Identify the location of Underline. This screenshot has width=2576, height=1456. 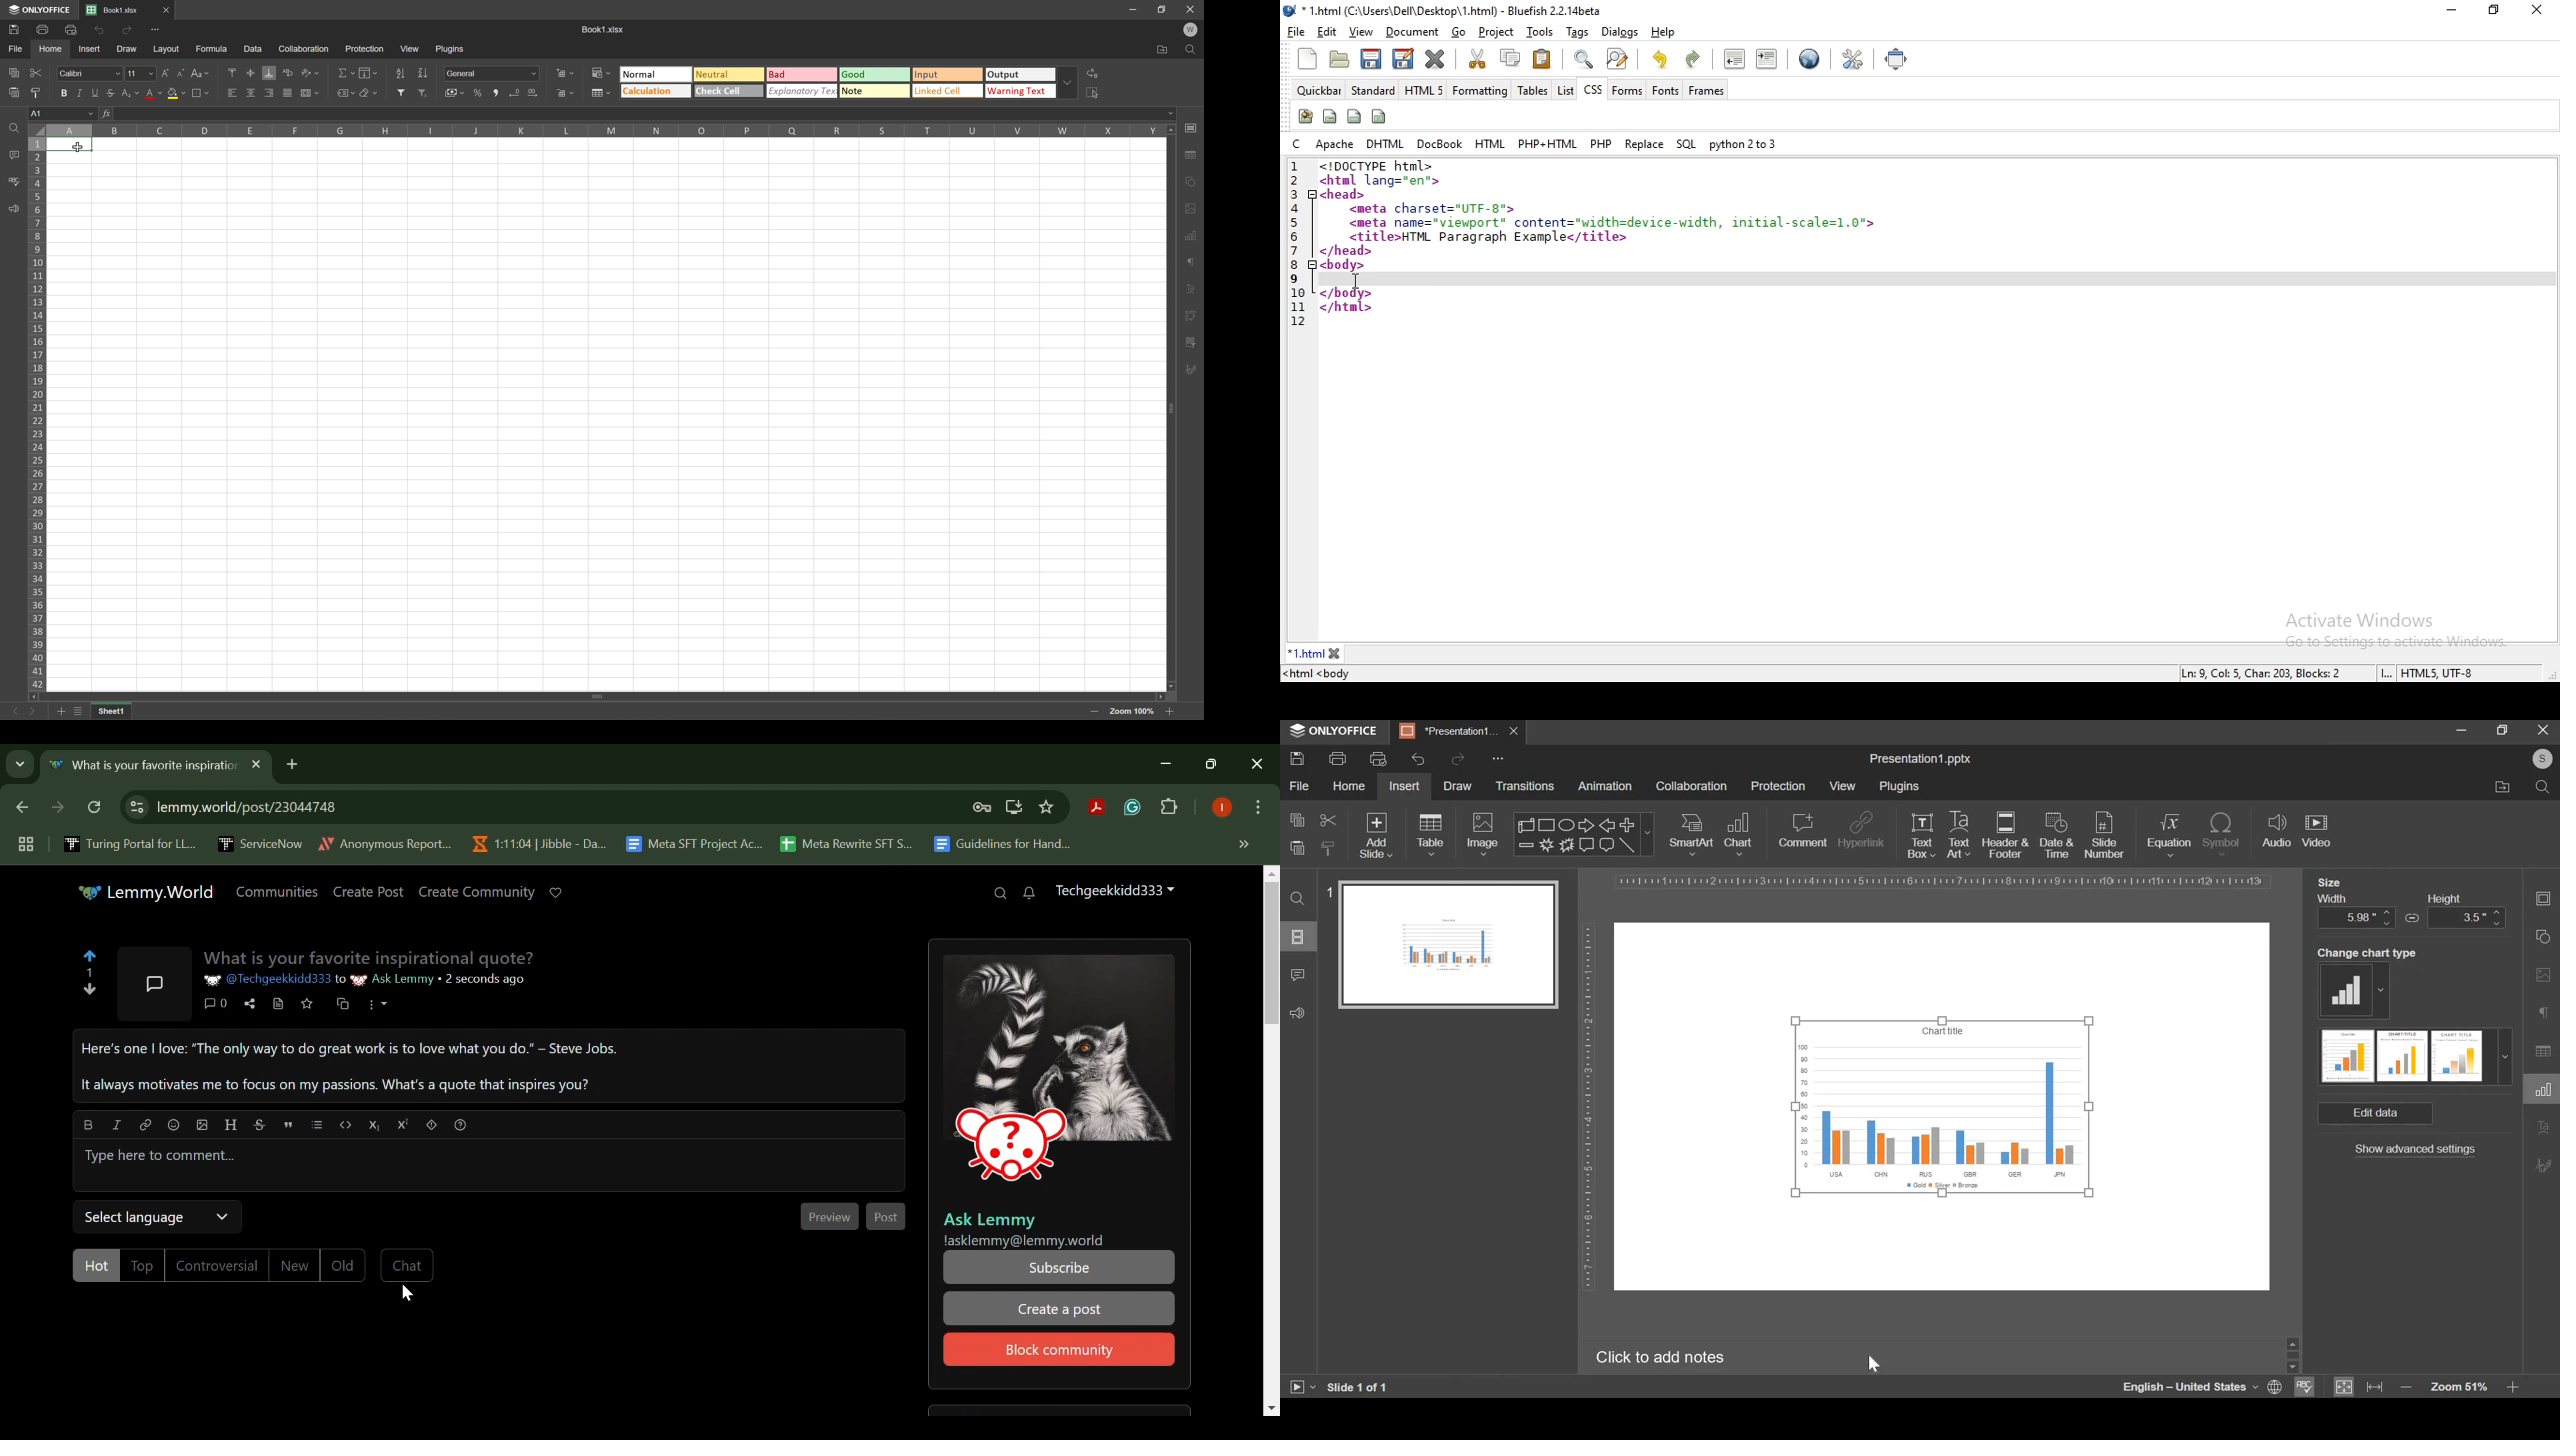
(97, 93).